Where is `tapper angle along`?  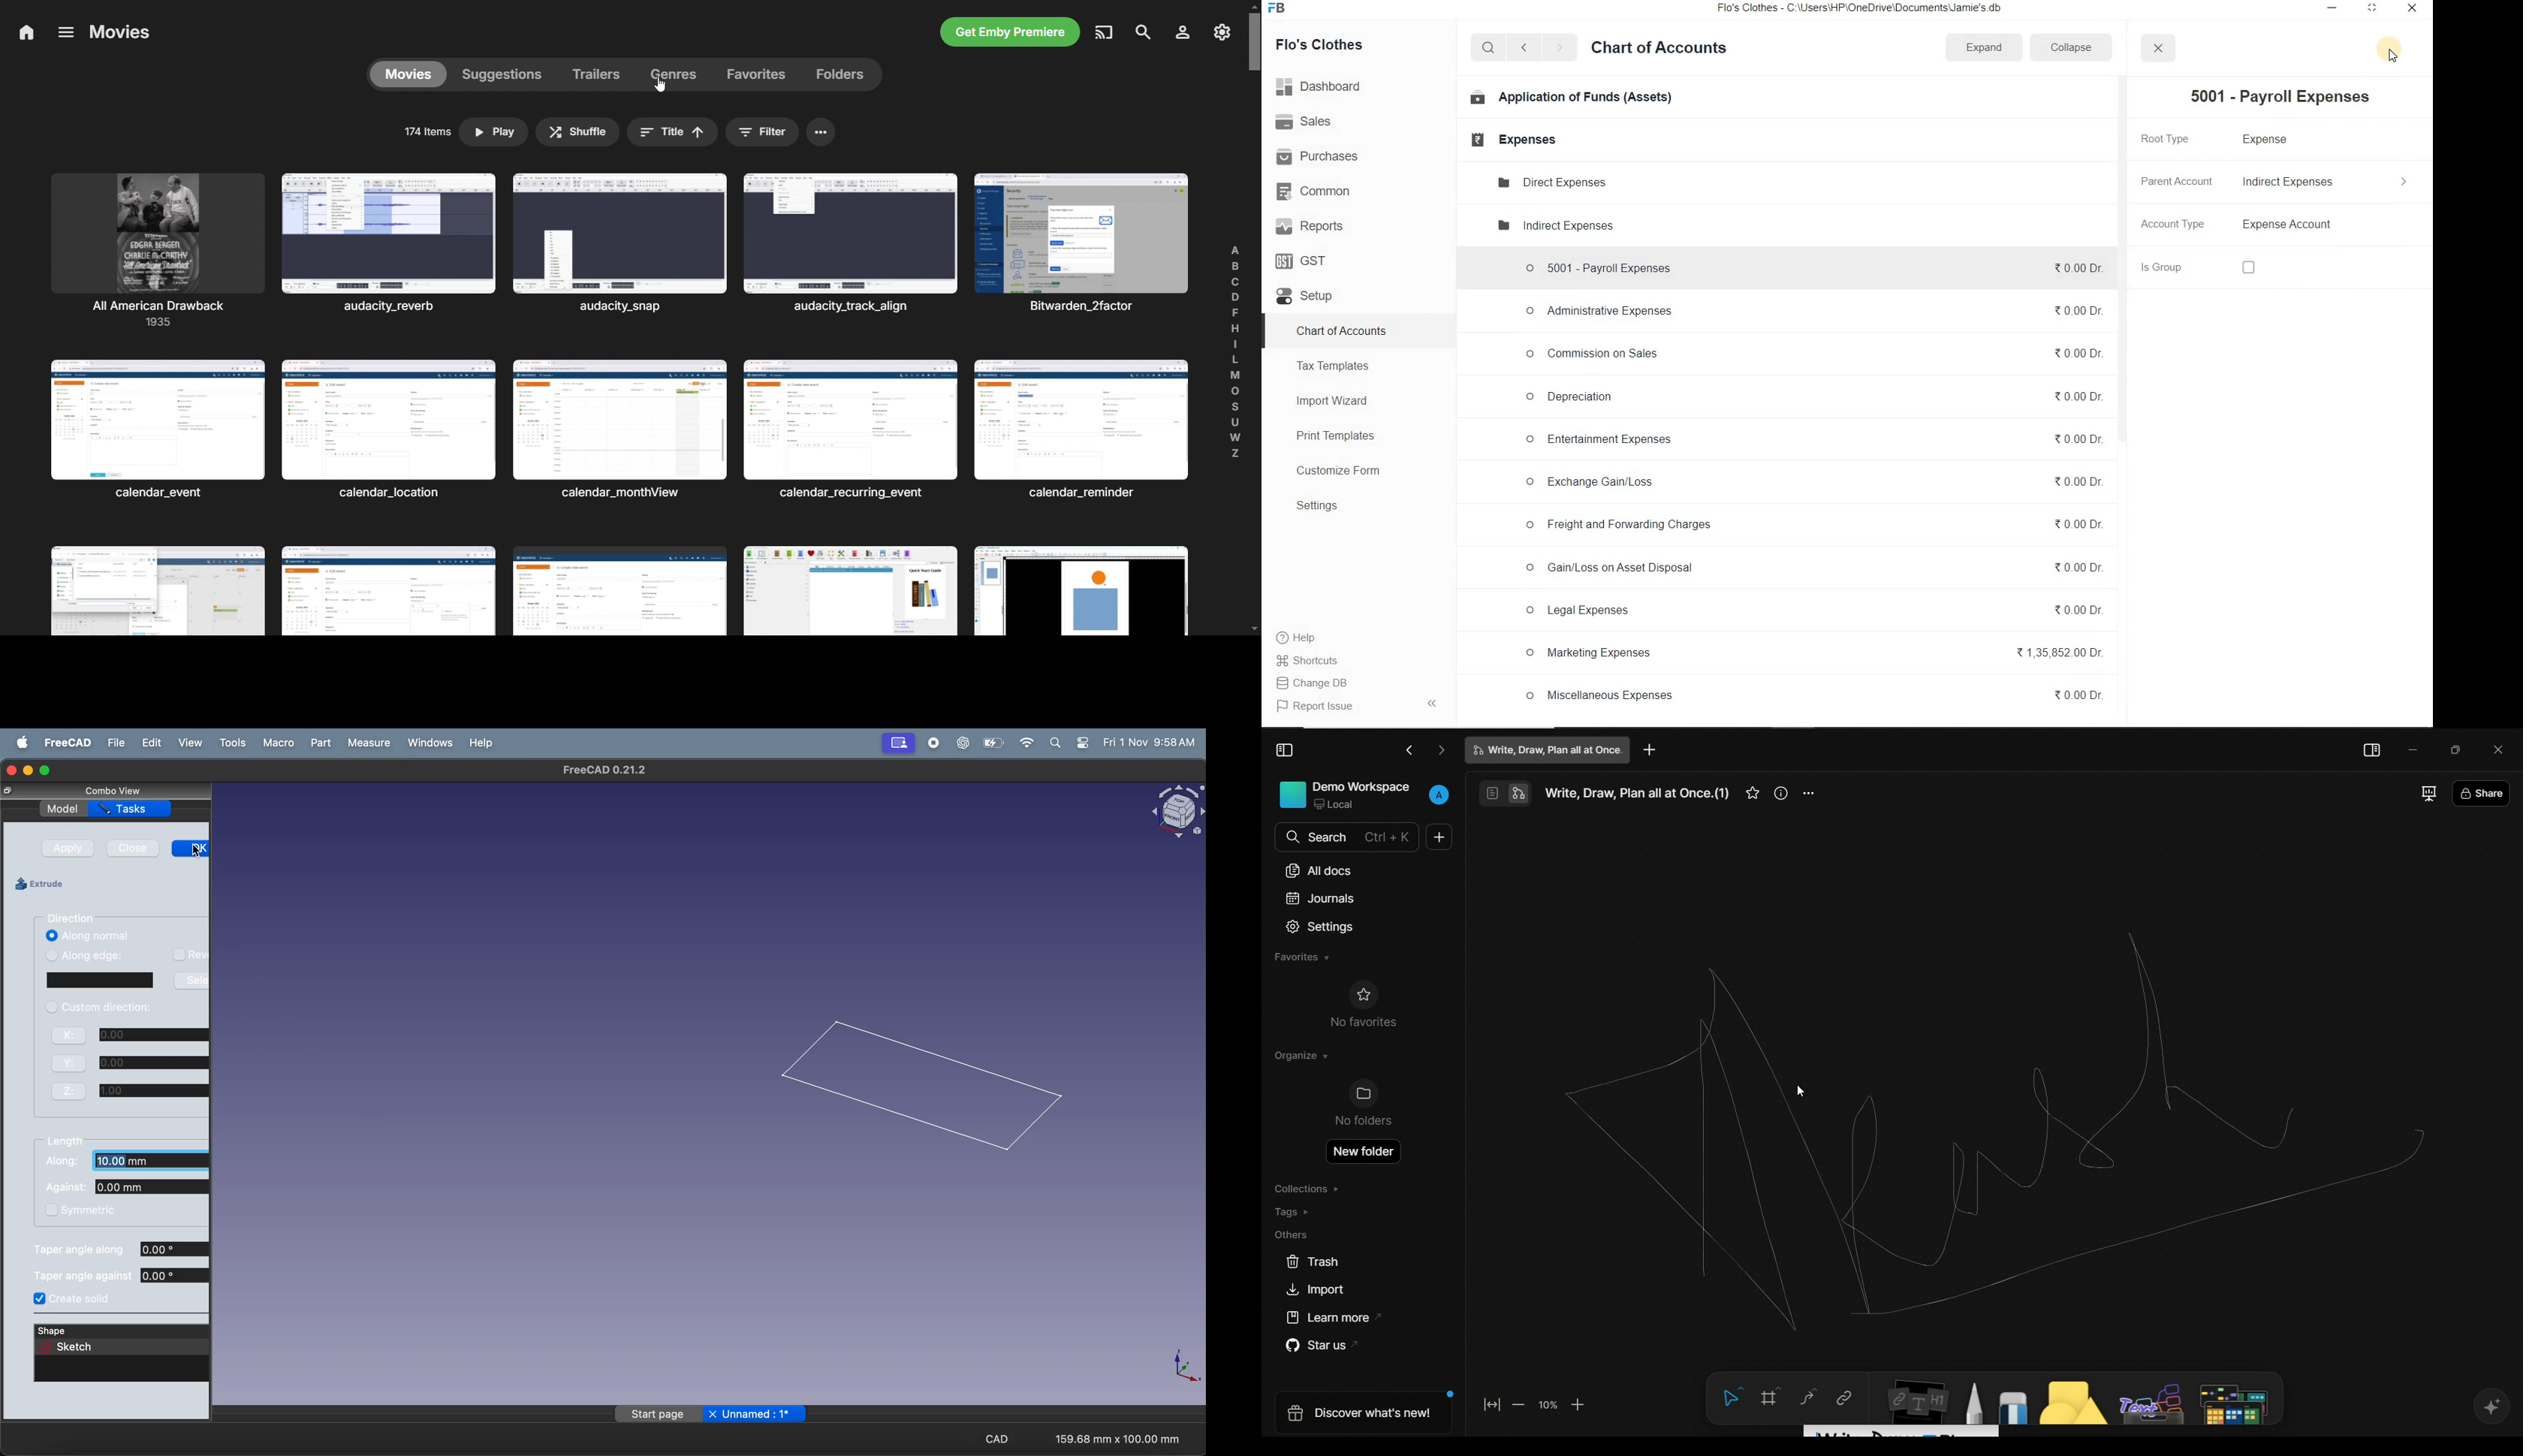
tapper angle along is located at coordinates (122, 1250).